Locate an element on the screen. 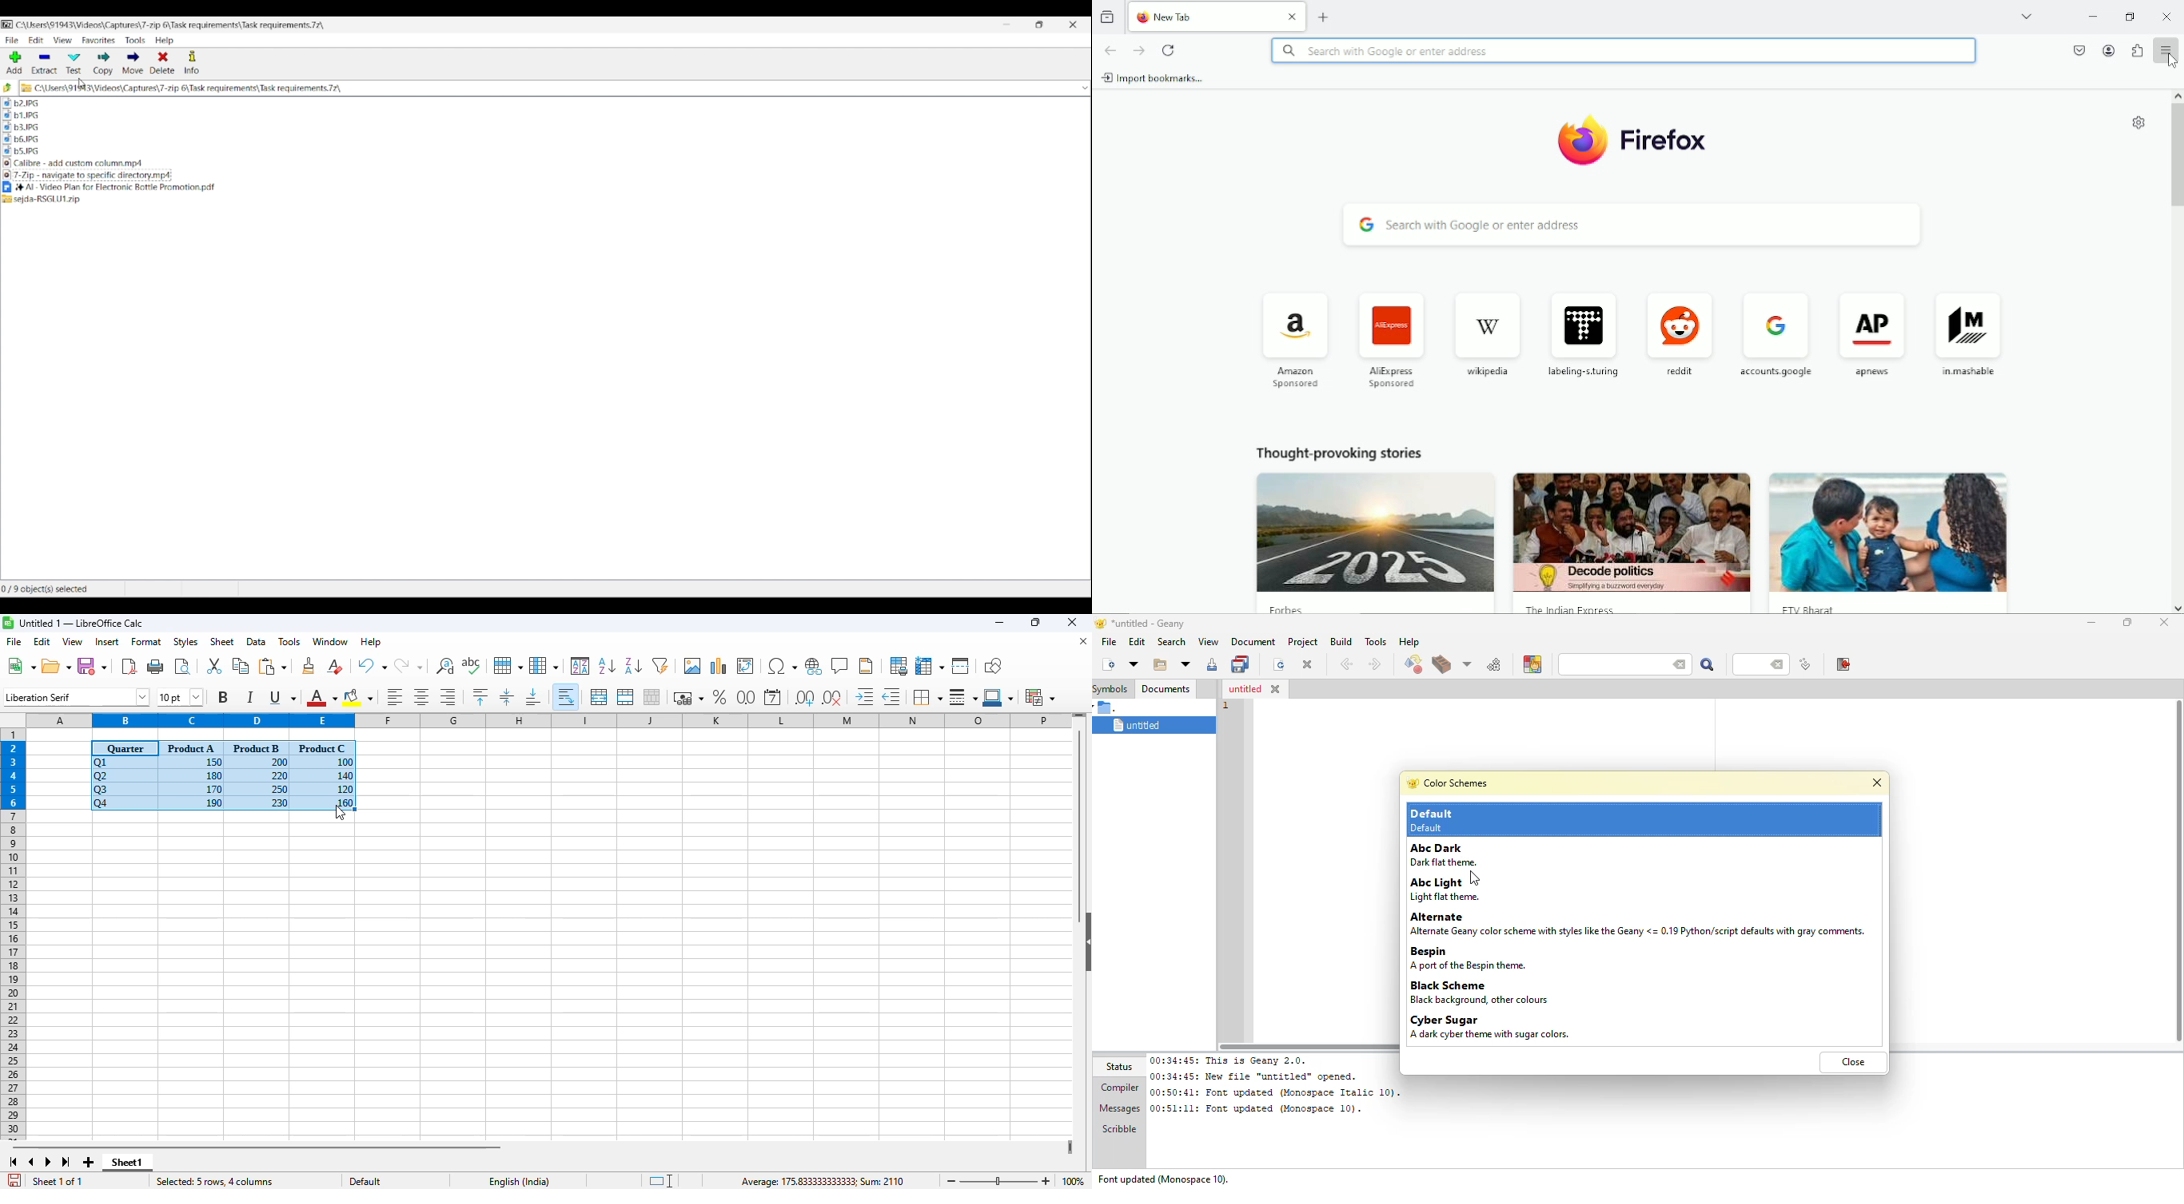  sheet is located at coordinates (221, 642).